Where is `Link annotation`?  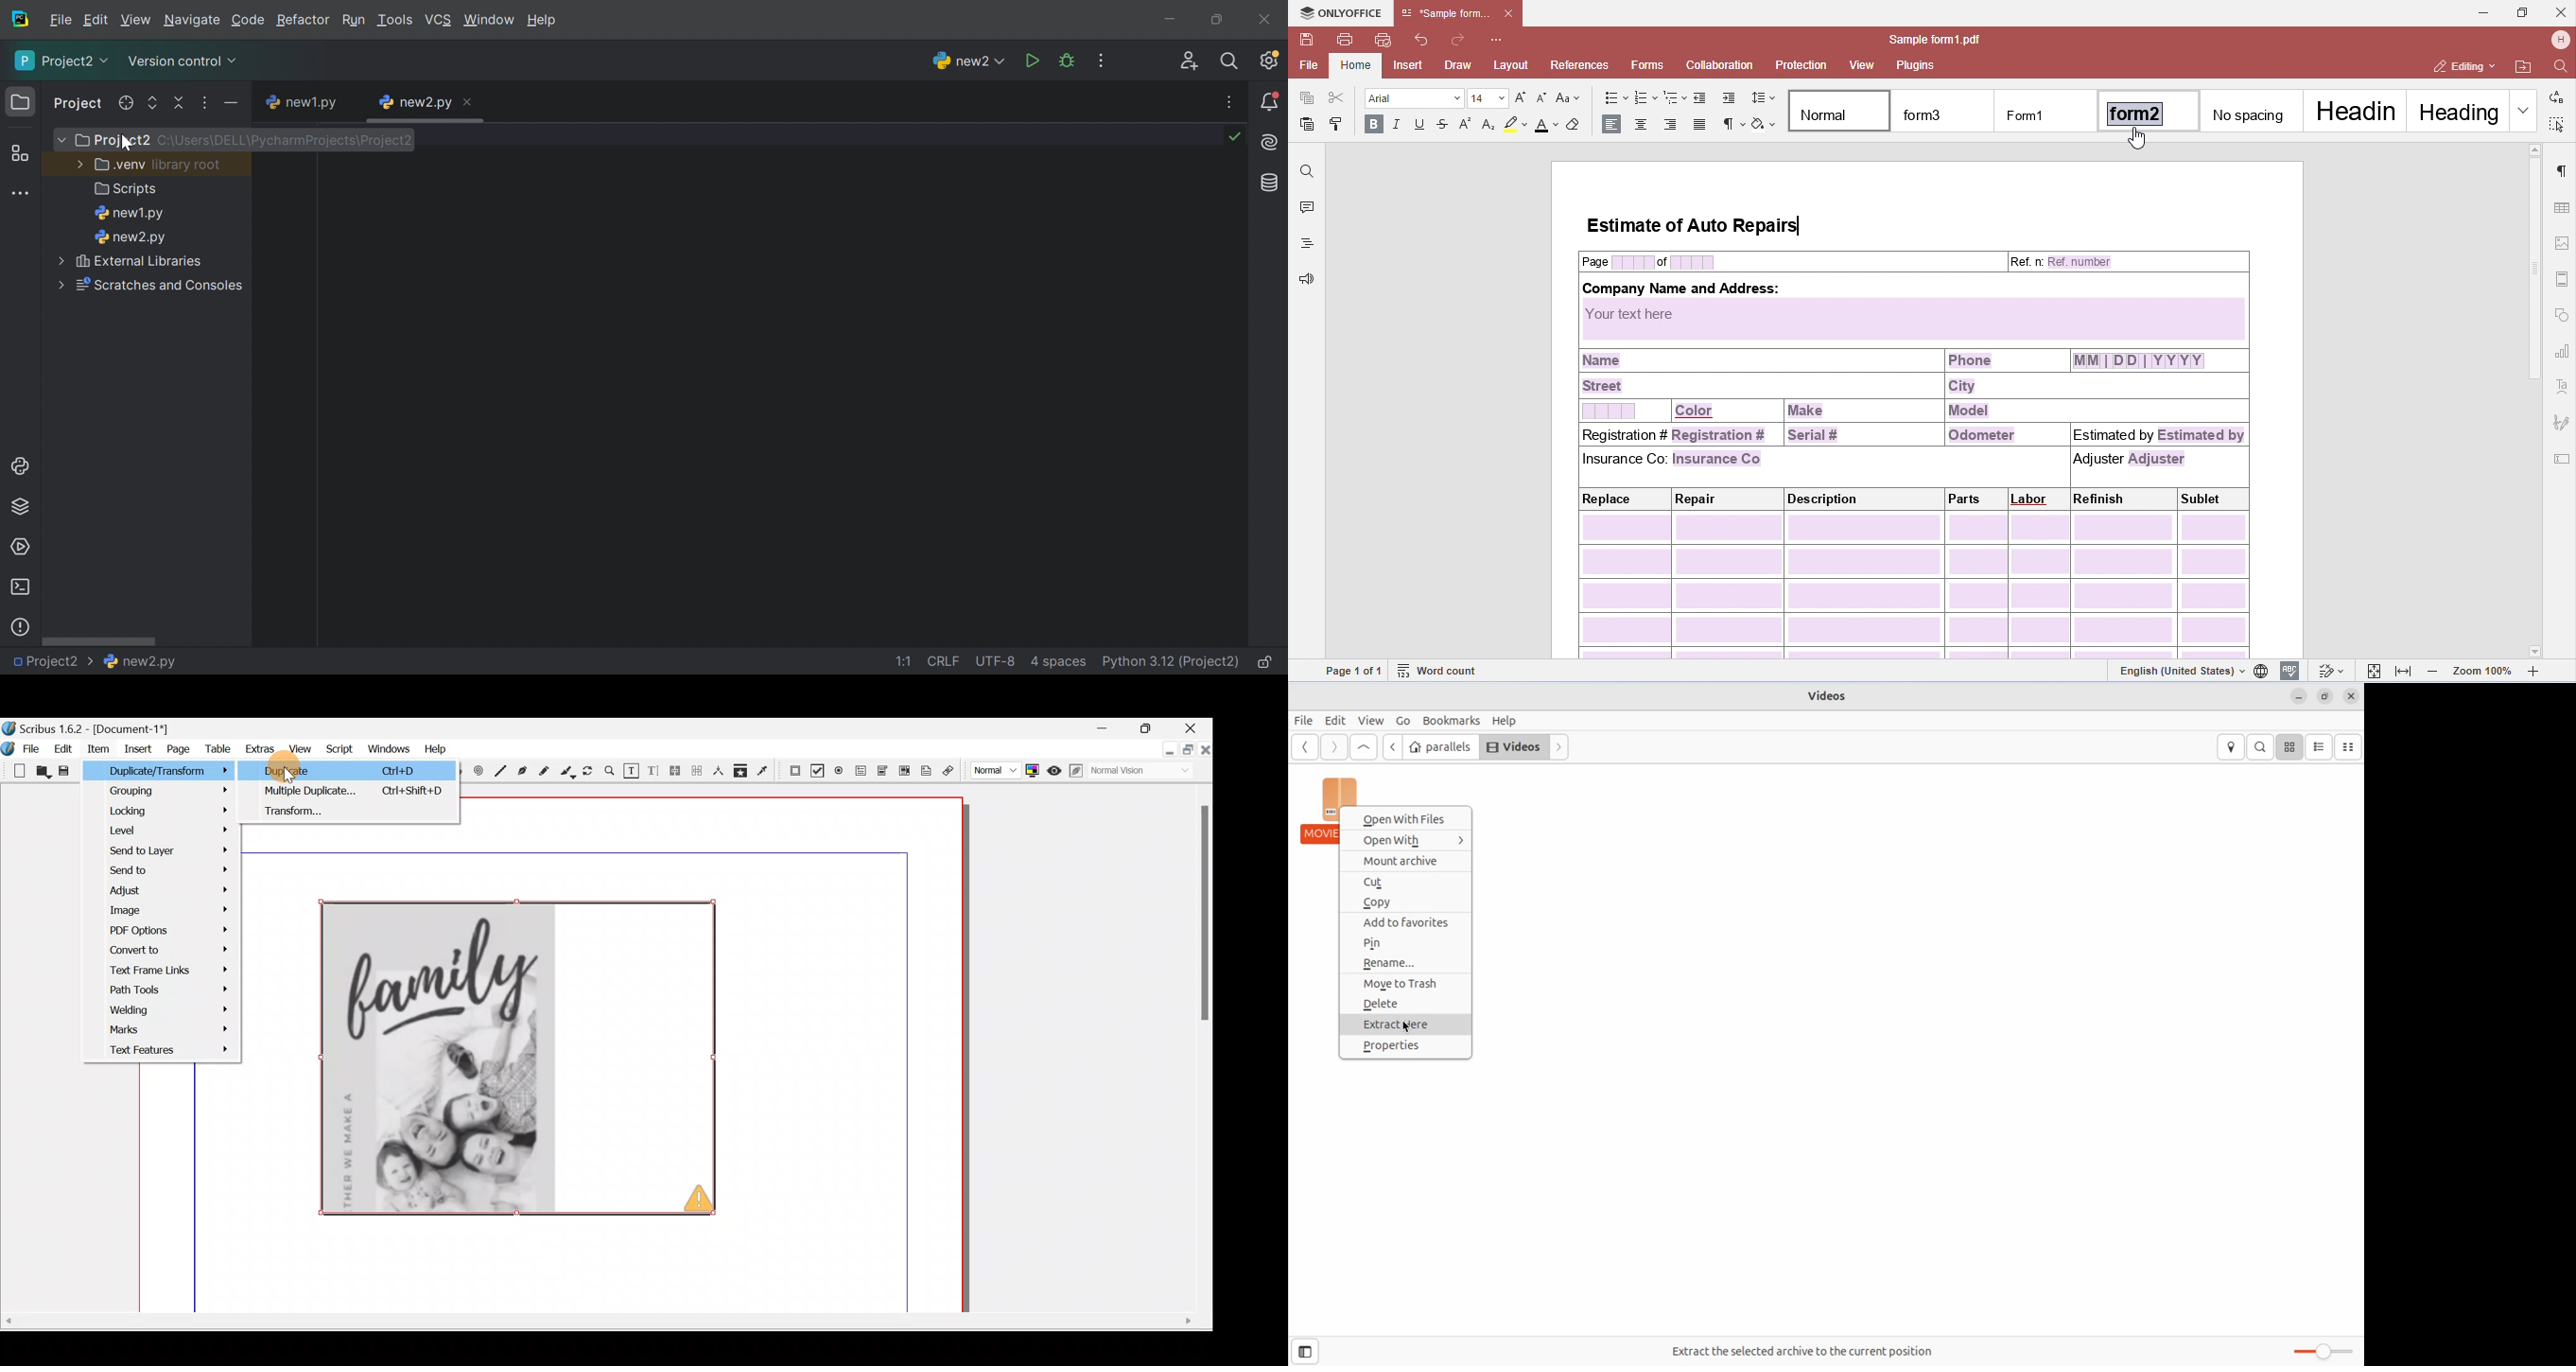 Link annotation is located at coordinates (951, 770).